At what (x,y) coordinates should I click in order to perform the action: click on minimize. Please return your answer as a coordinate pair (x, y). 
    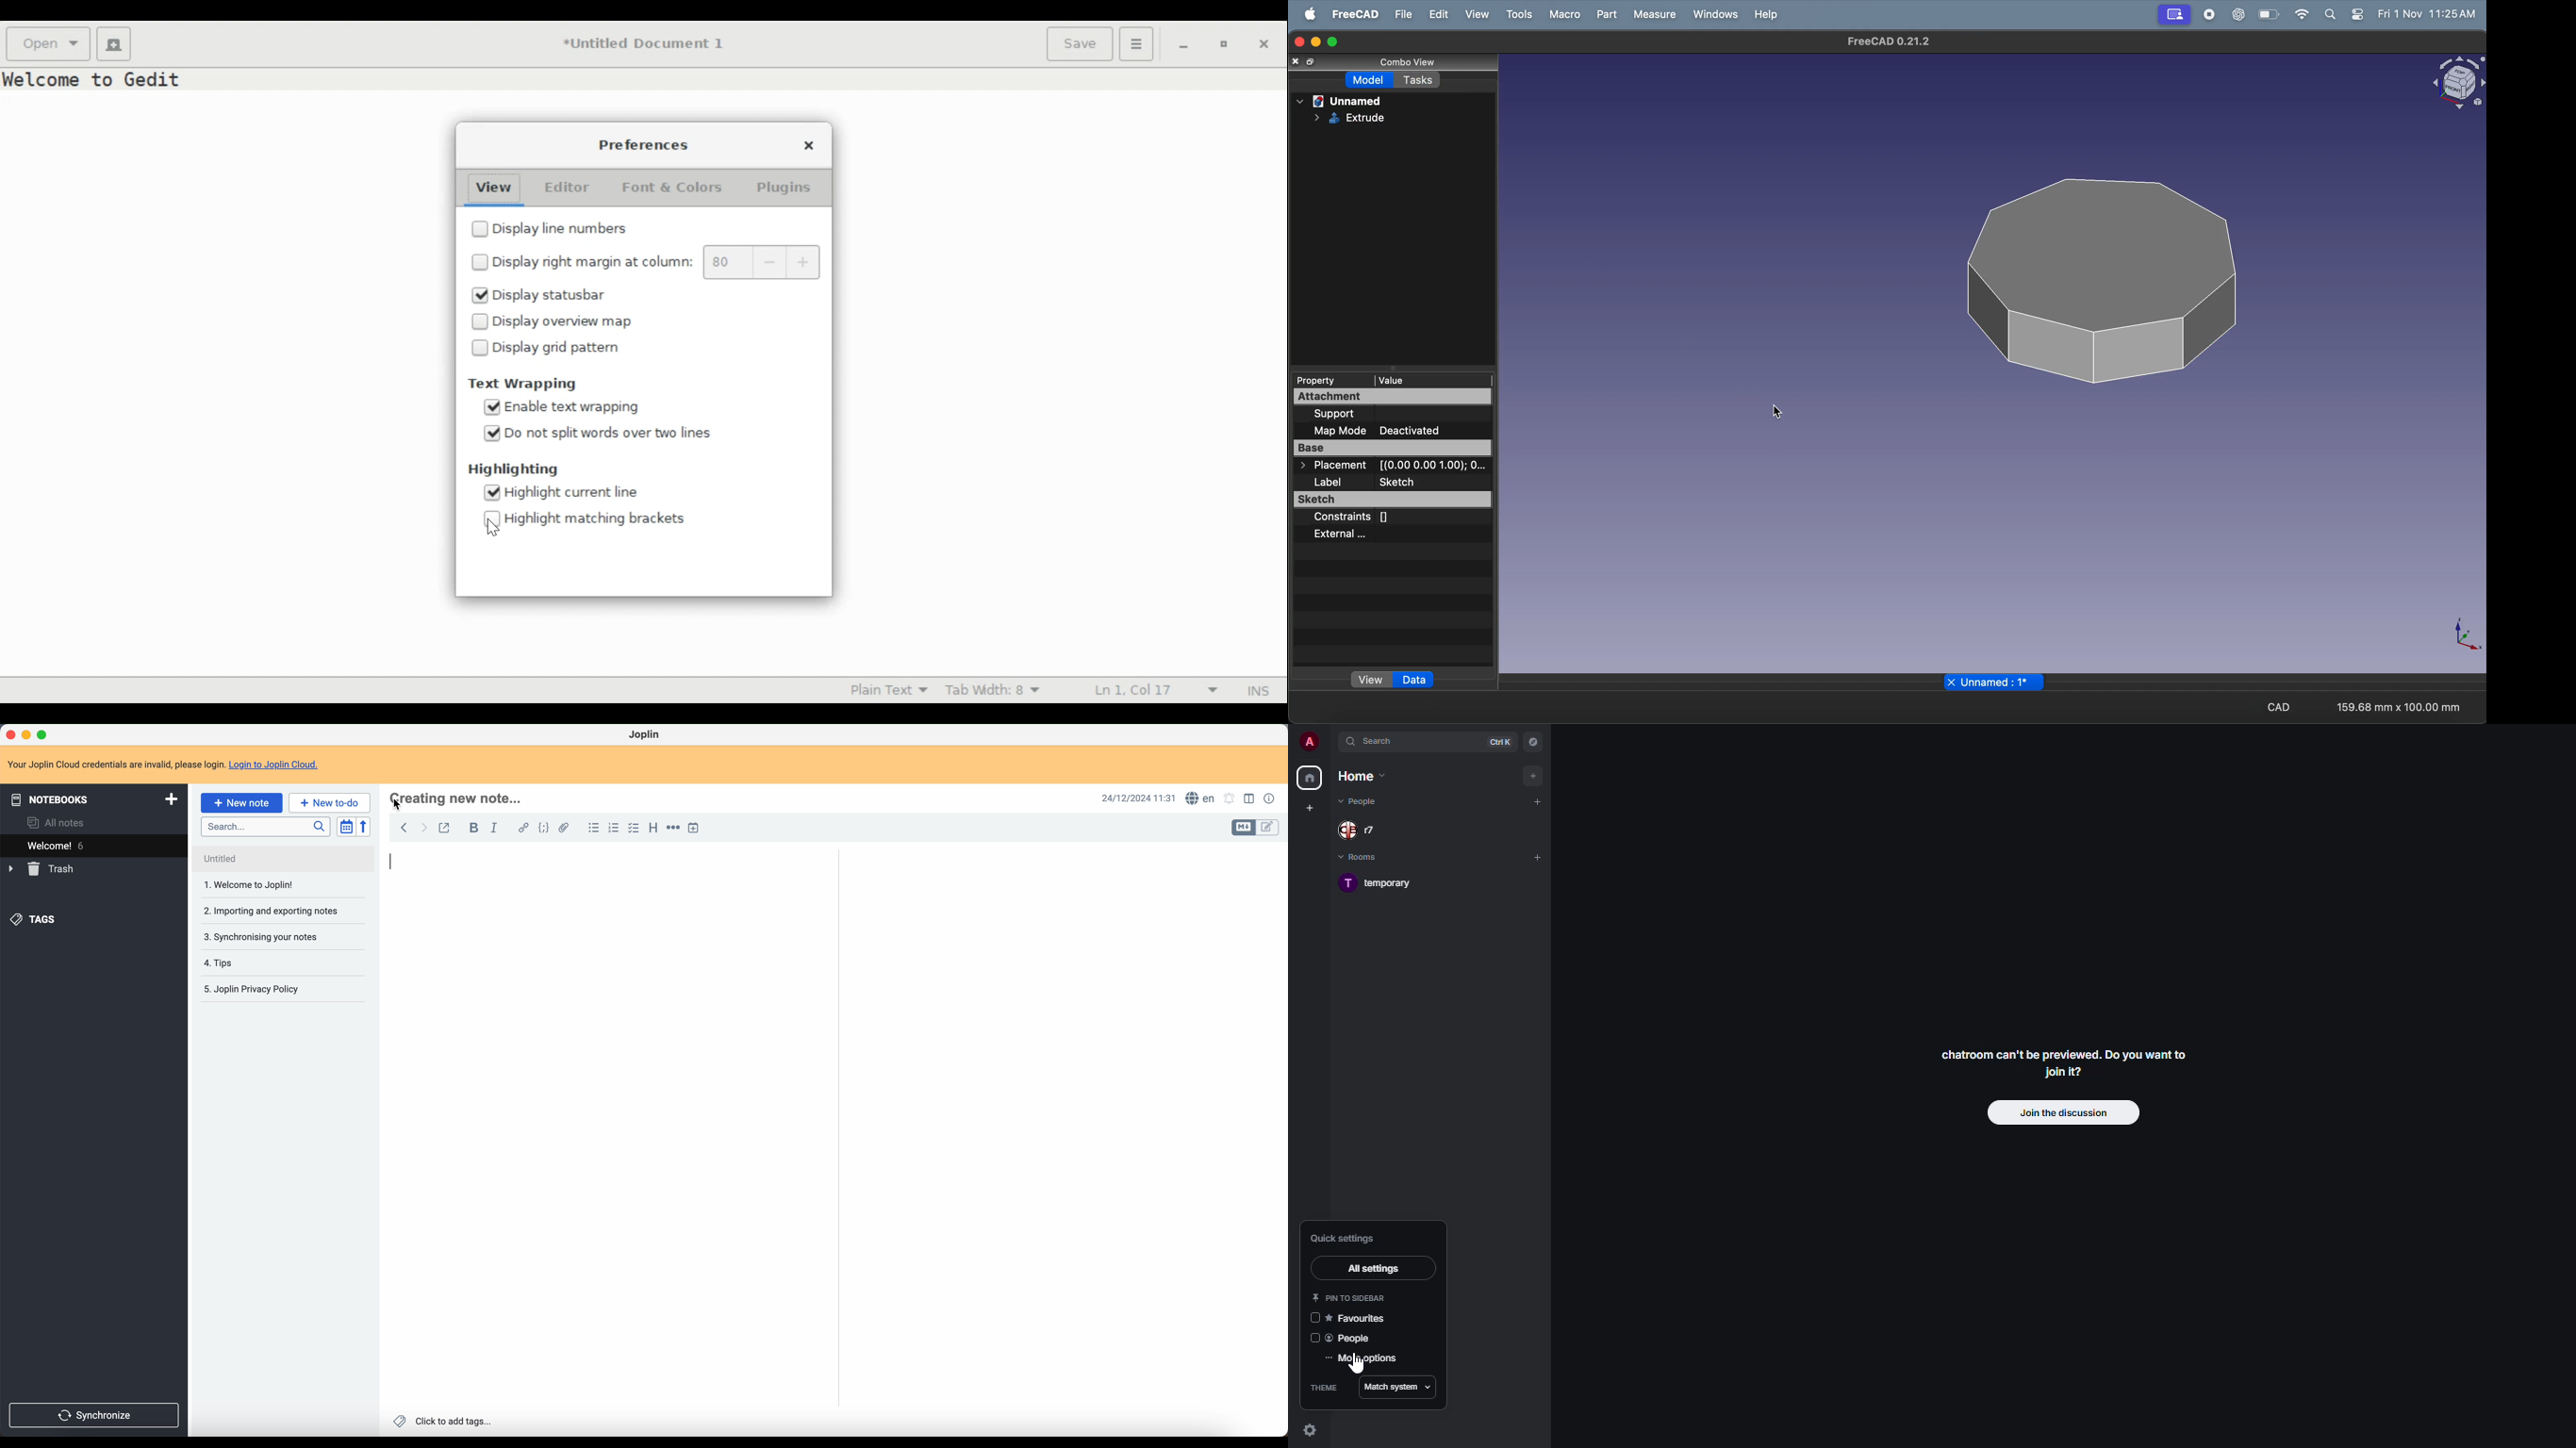
    Looking at the image, I should click on (1316, 42).